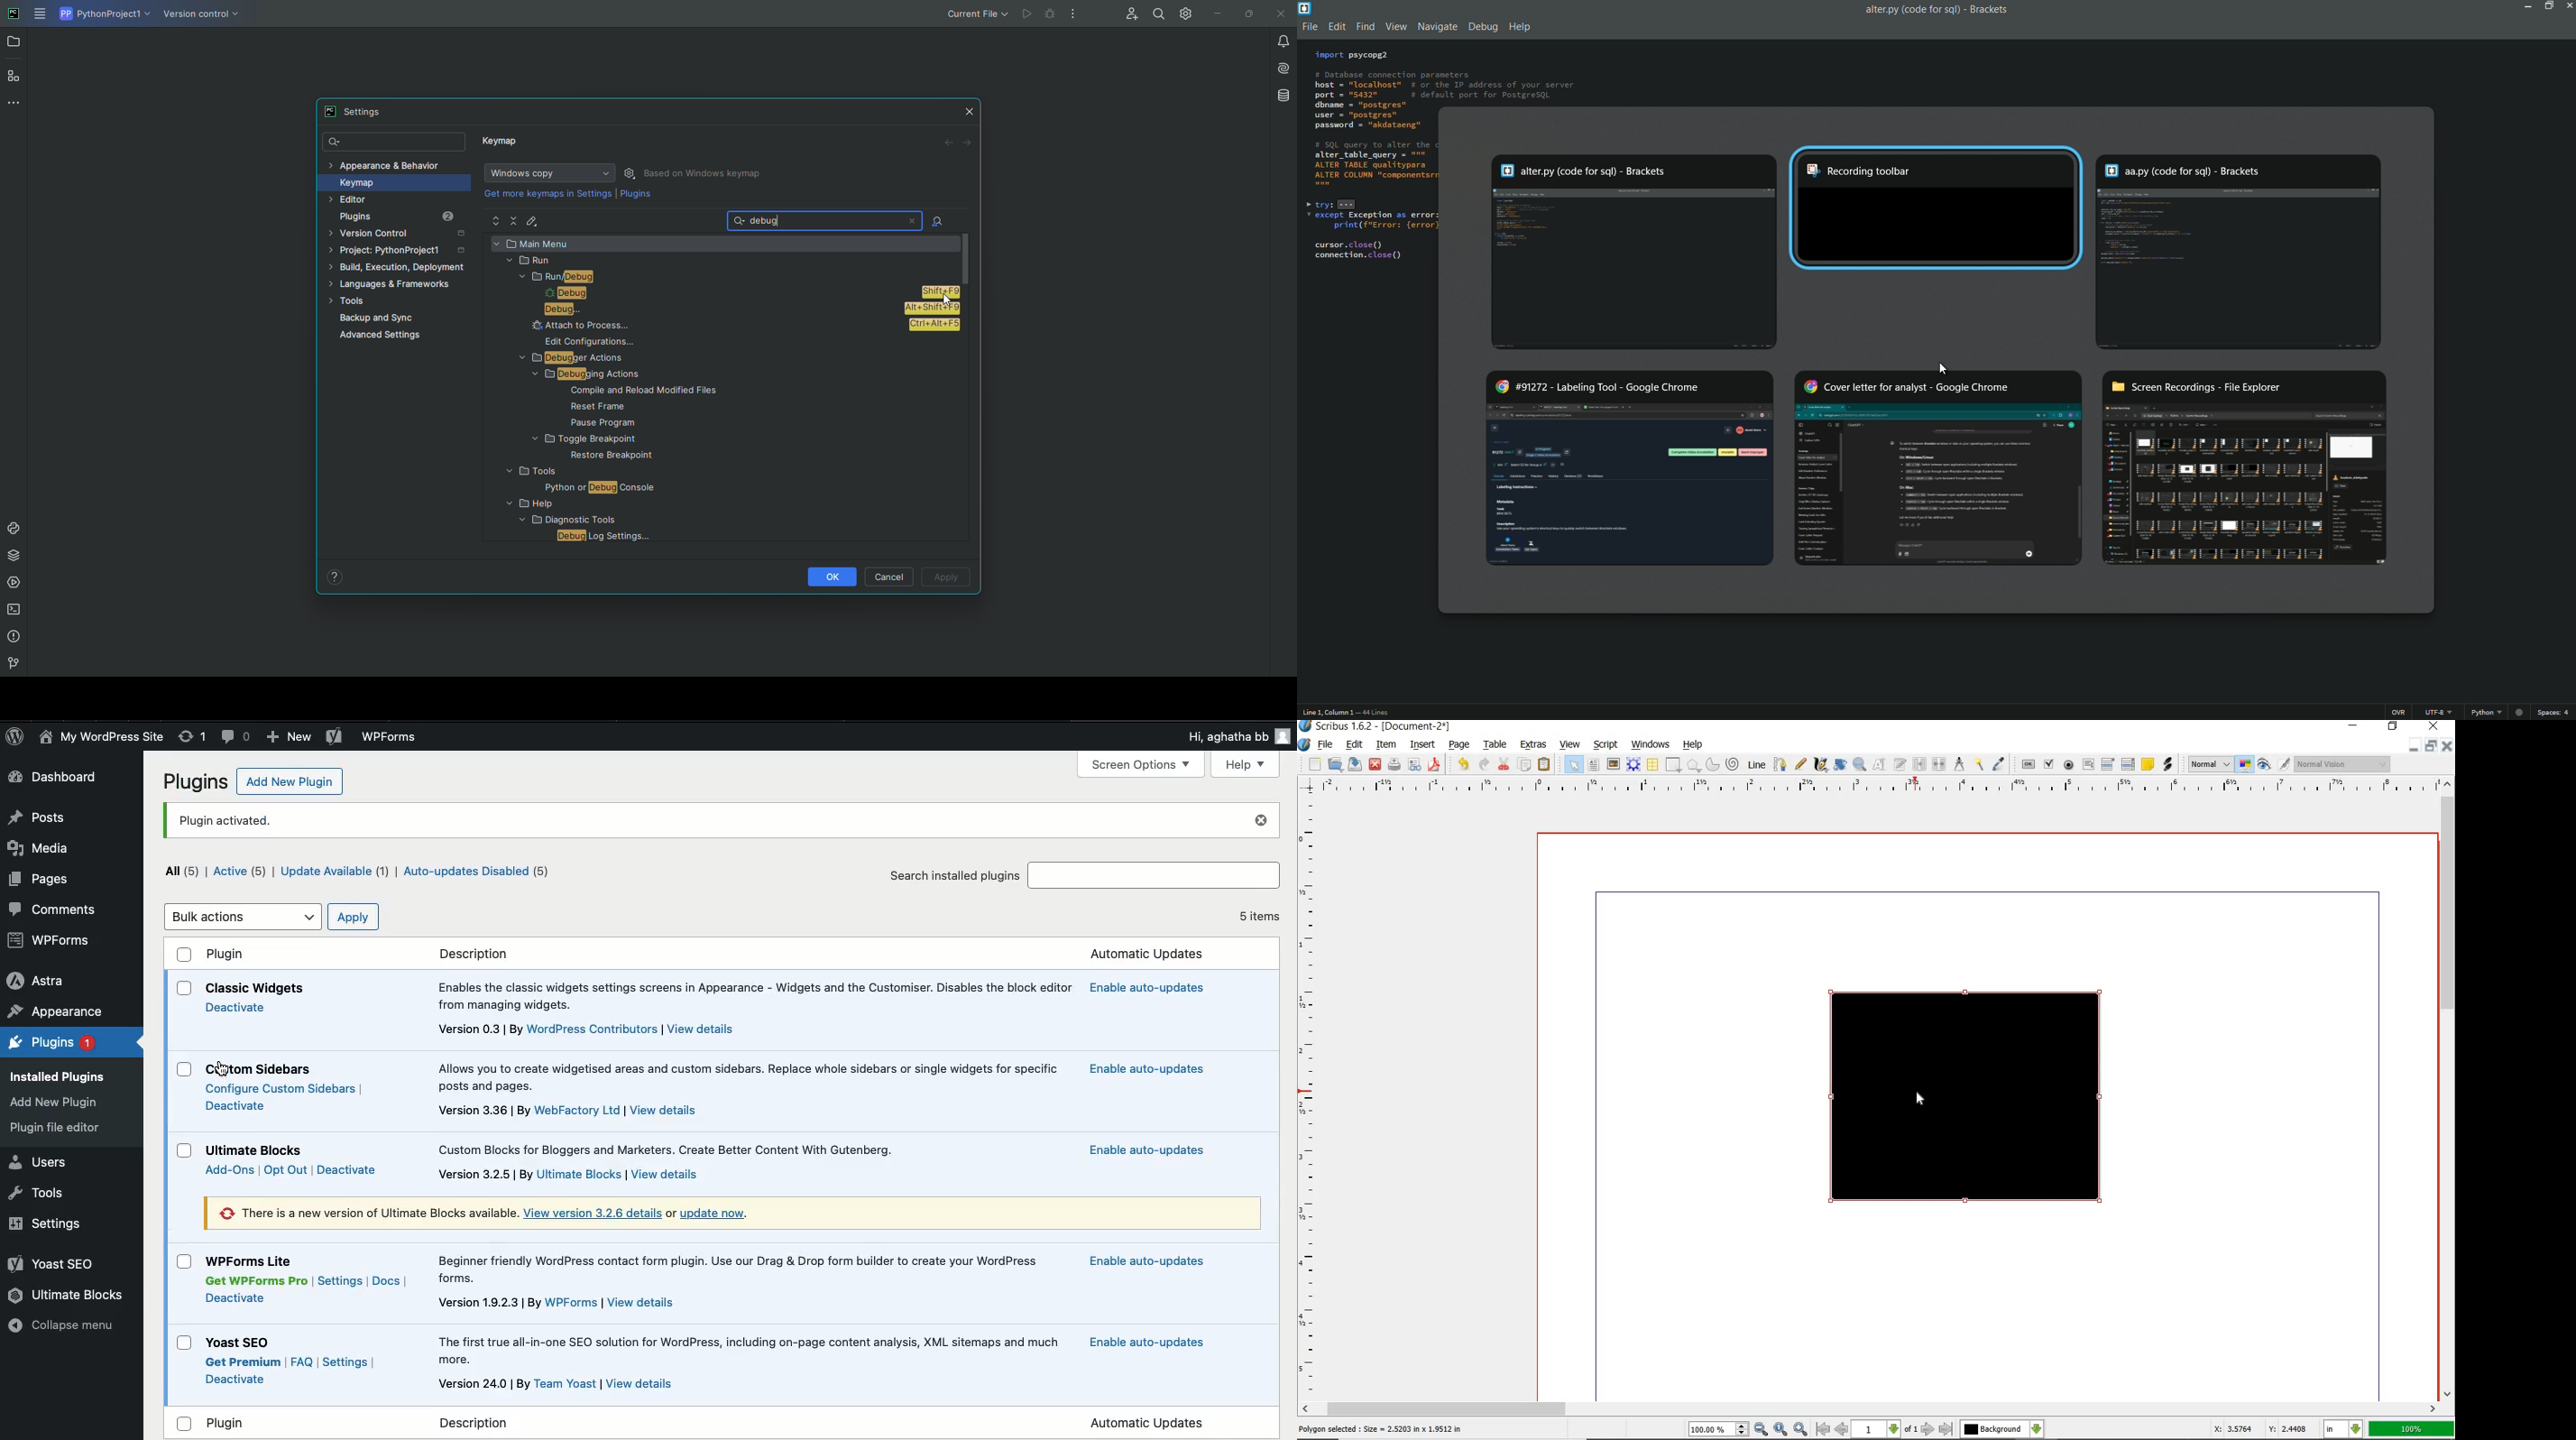 The image size is (2576, 1456). What do you see at coordinates (2048, 765) in the screenshot?
I see `pdf check box` at bounding box center [2048, 765].